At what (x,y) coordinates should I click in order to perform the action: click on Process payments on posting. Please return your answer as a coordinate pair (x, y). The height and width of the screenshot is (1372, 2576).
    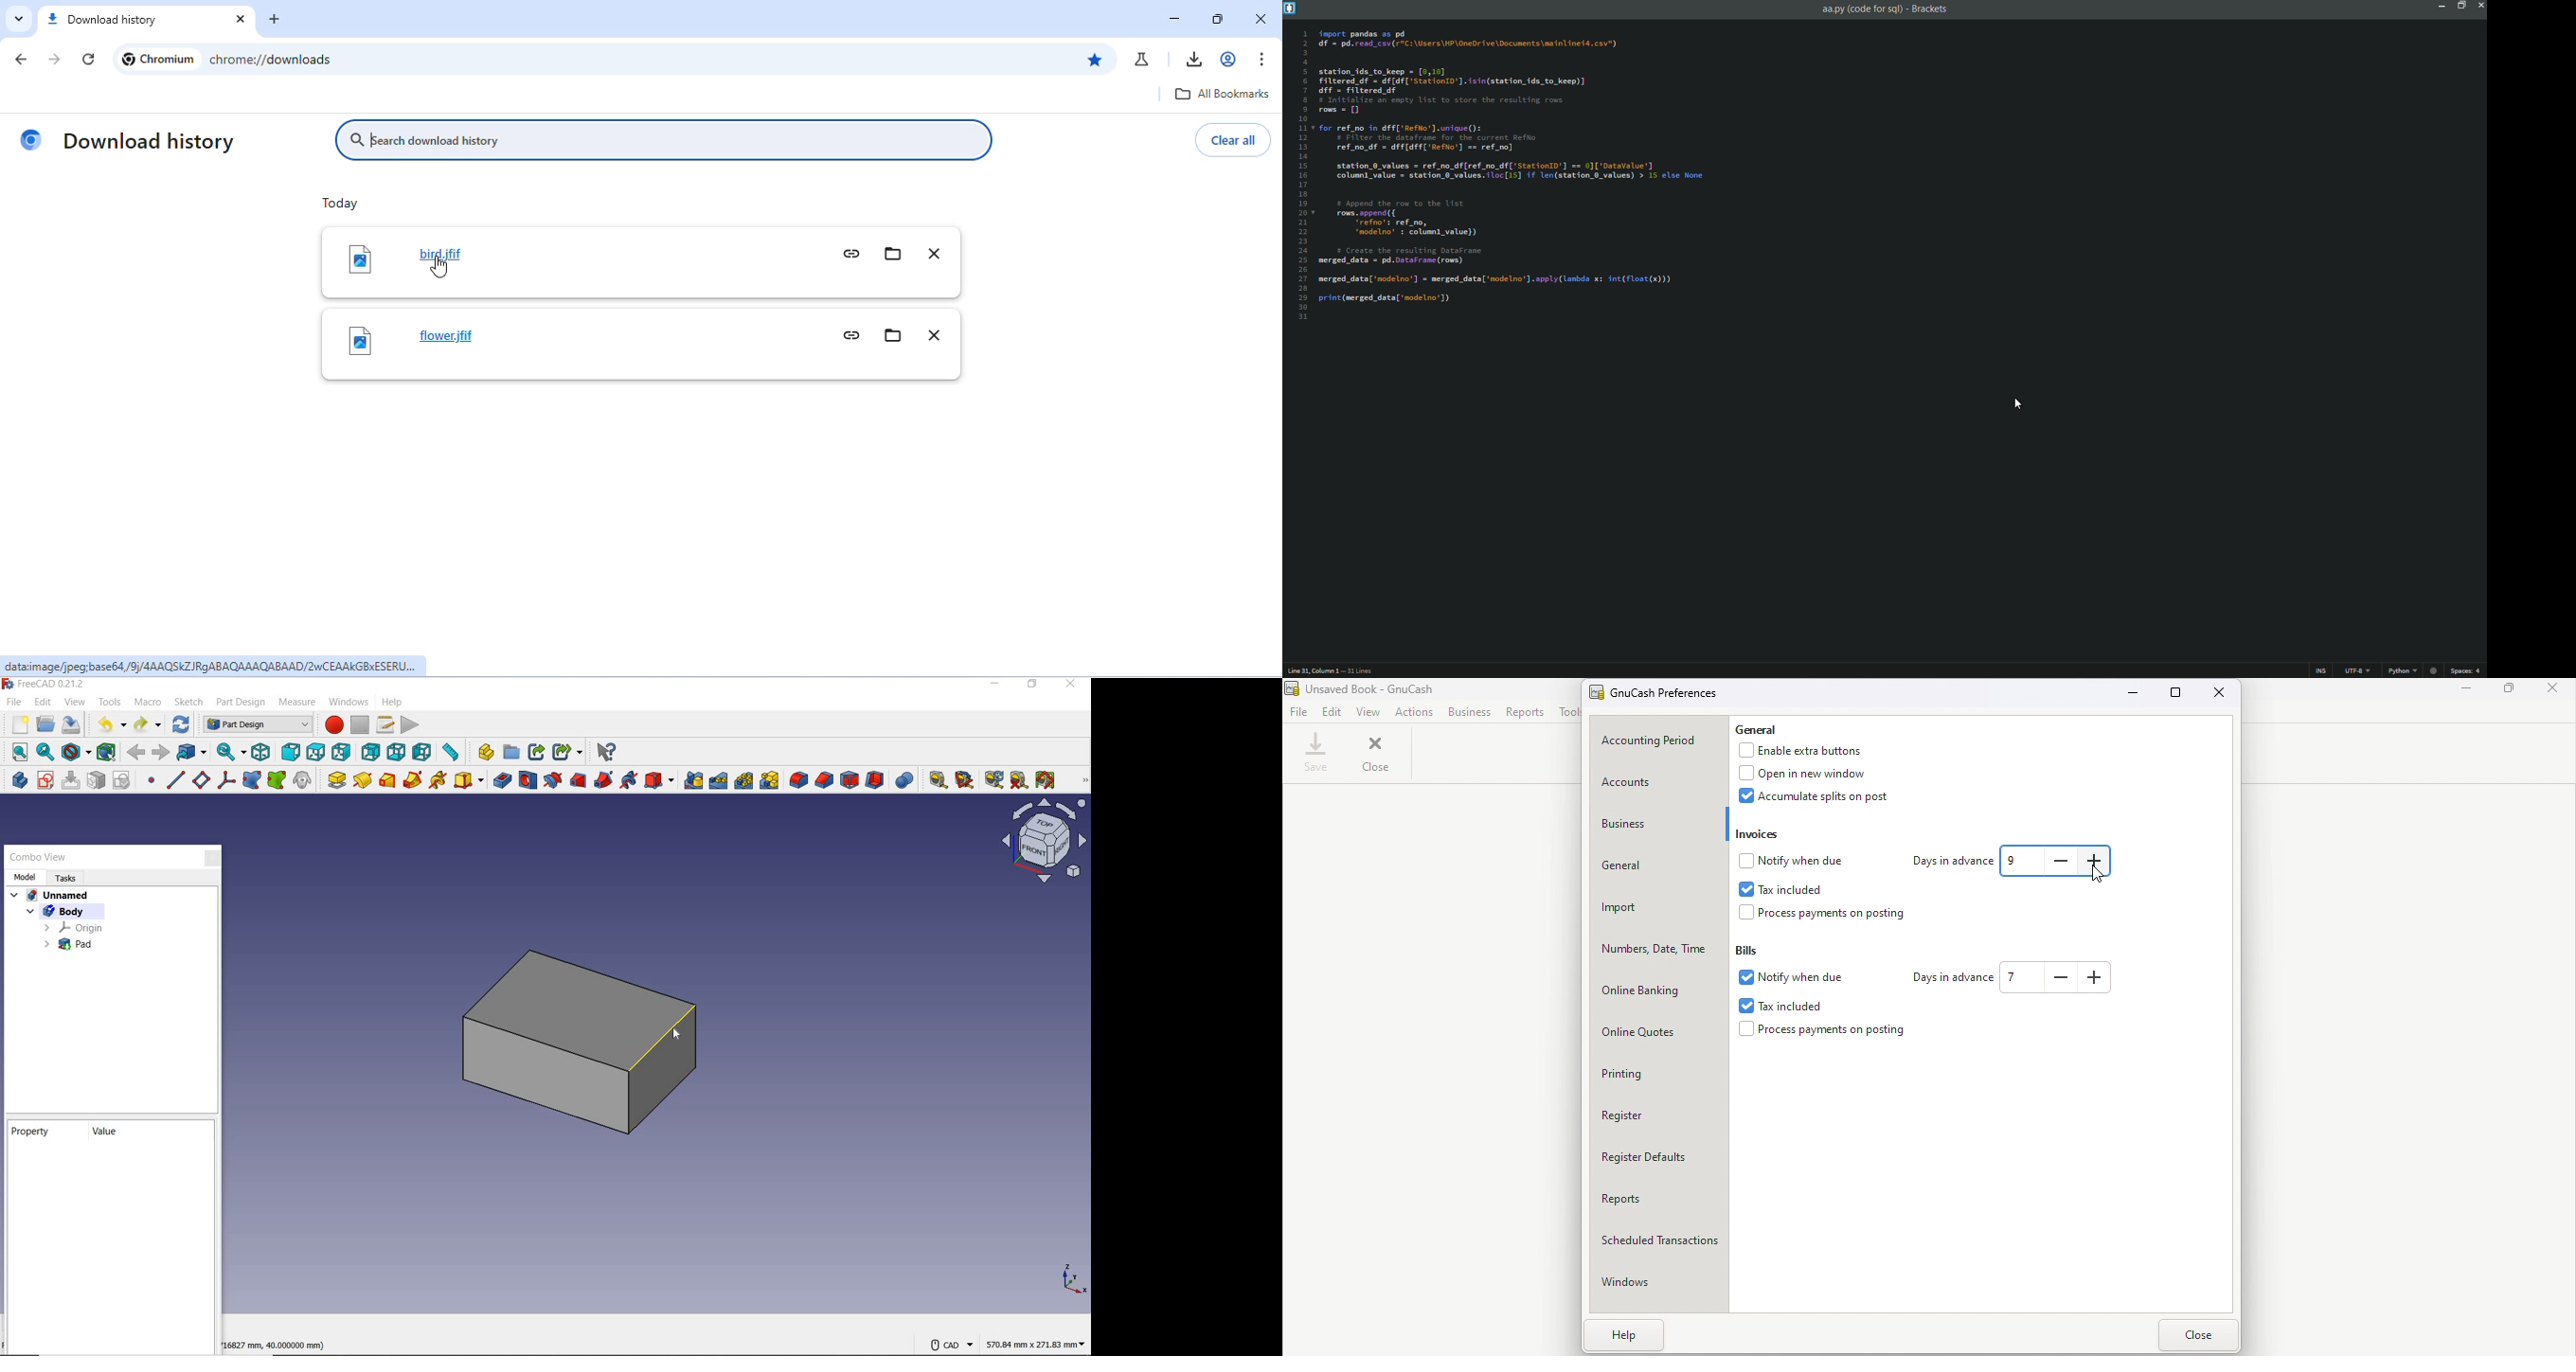
    Looking at the image, I should click on (1827, 1031).